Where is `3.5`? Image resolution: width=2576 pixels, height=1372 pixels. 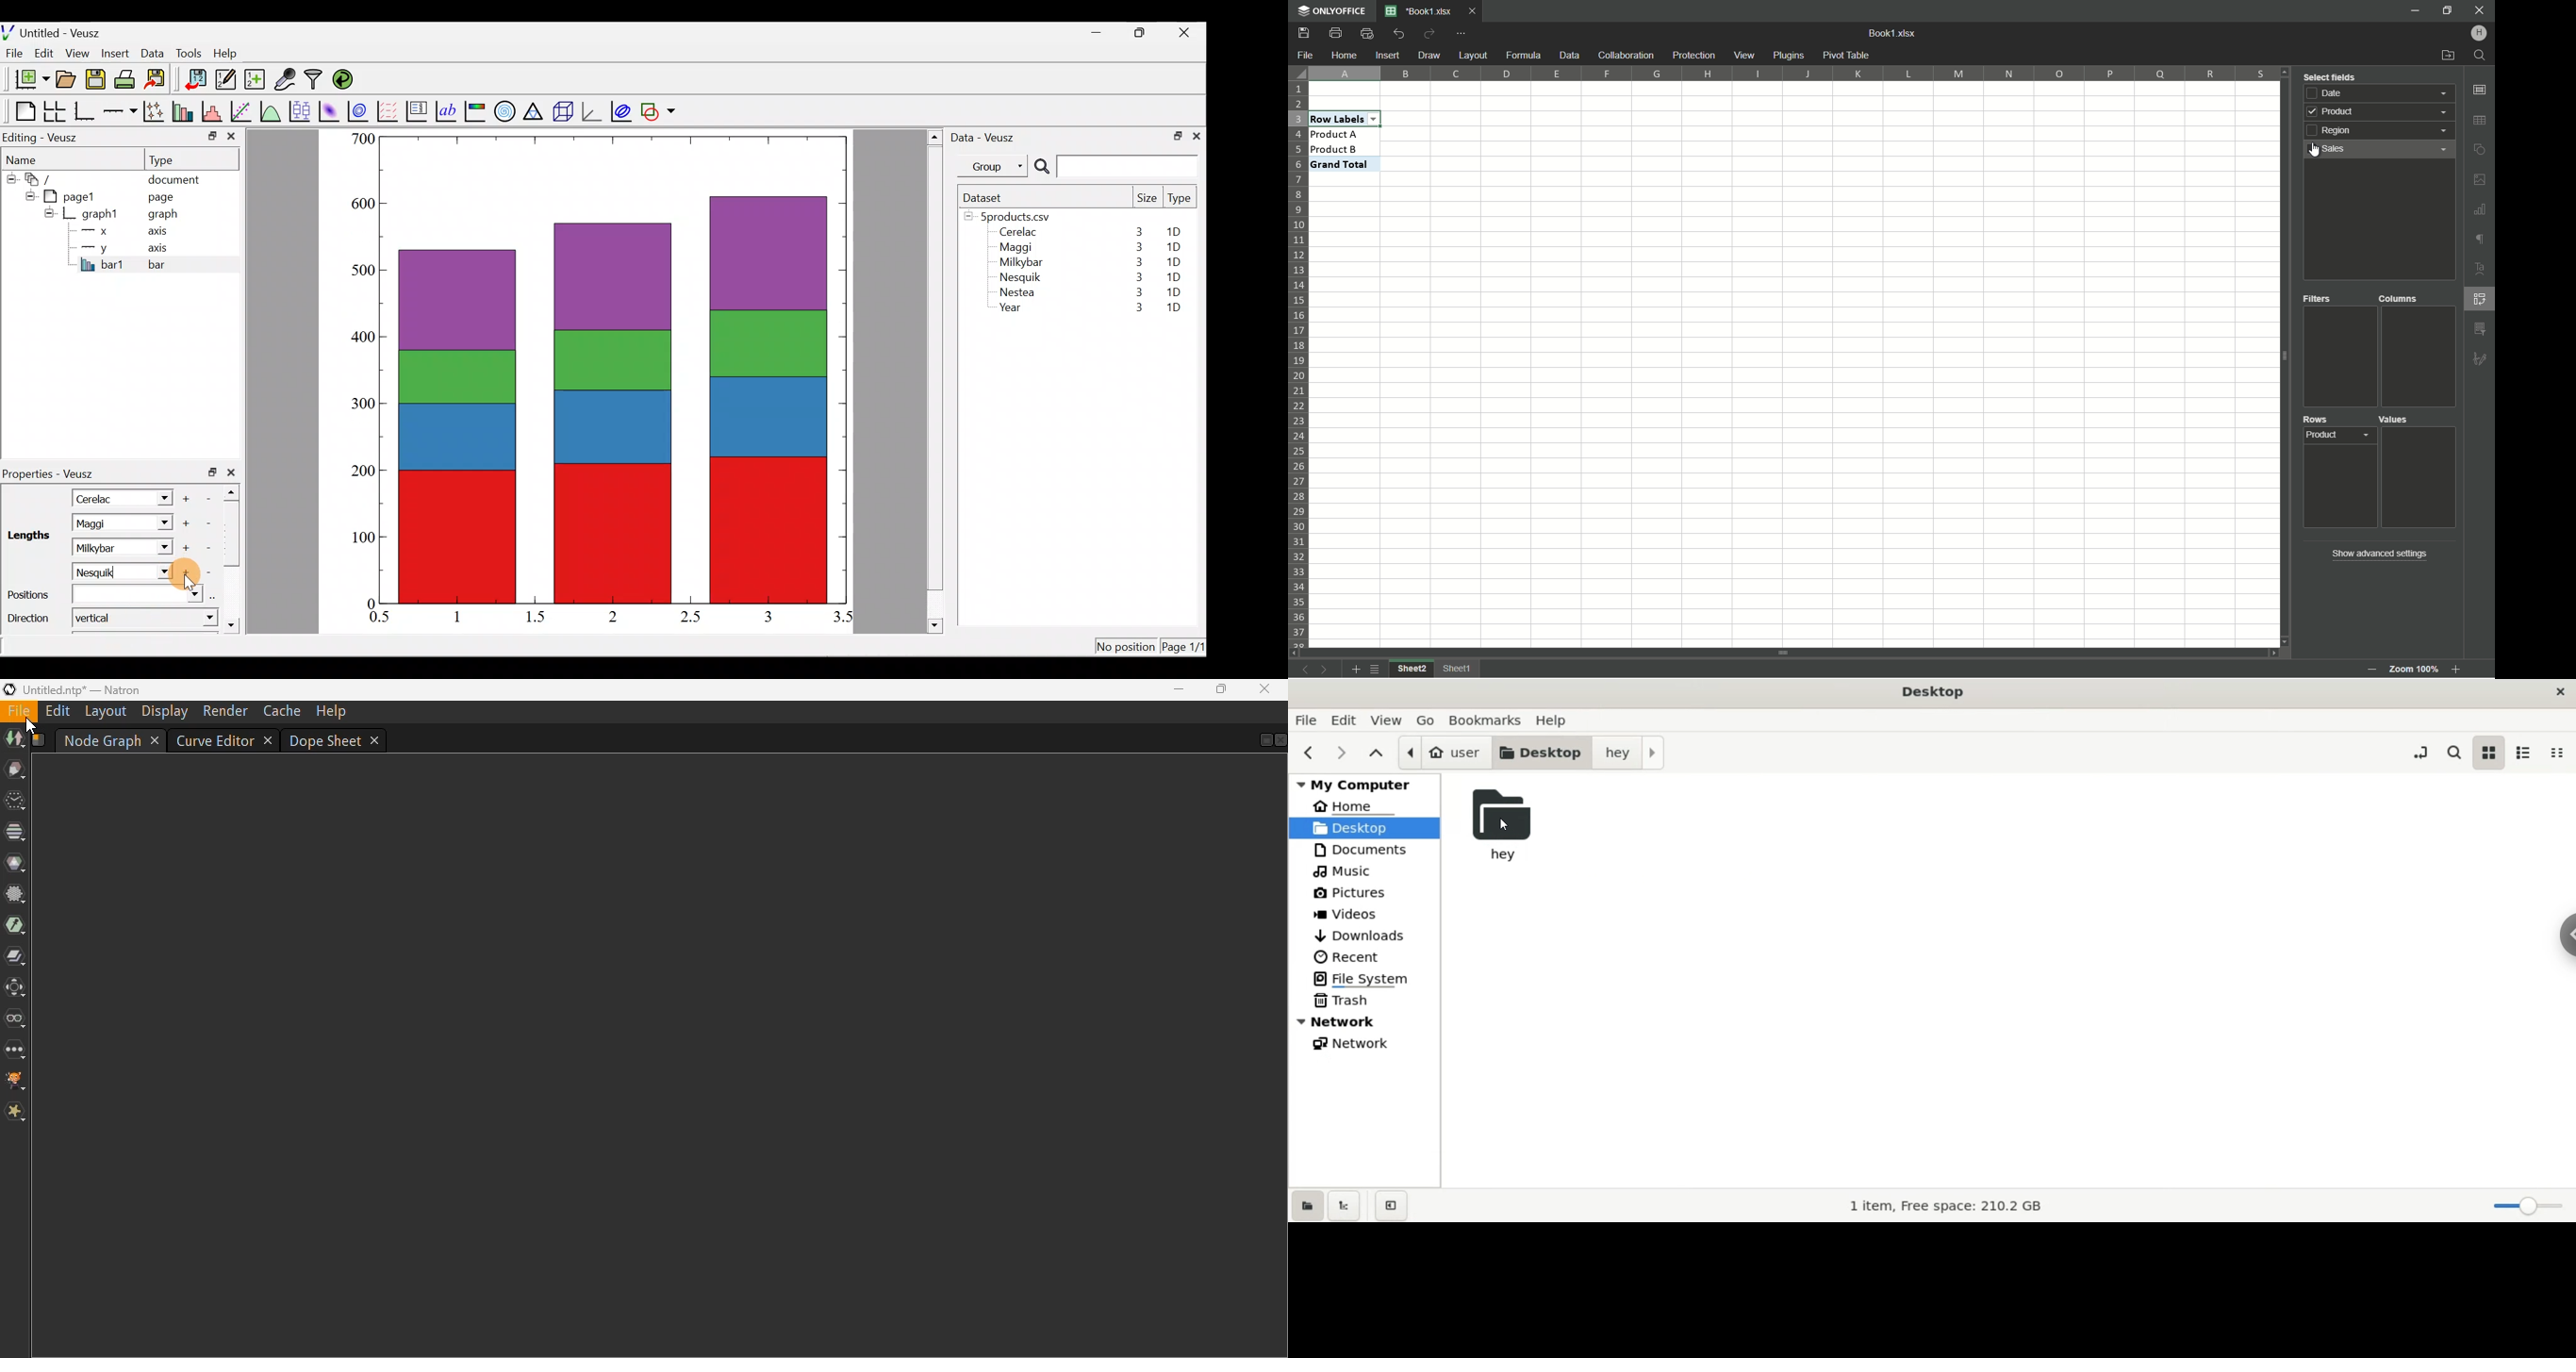 3.5 is located at coordinates (844, 619).